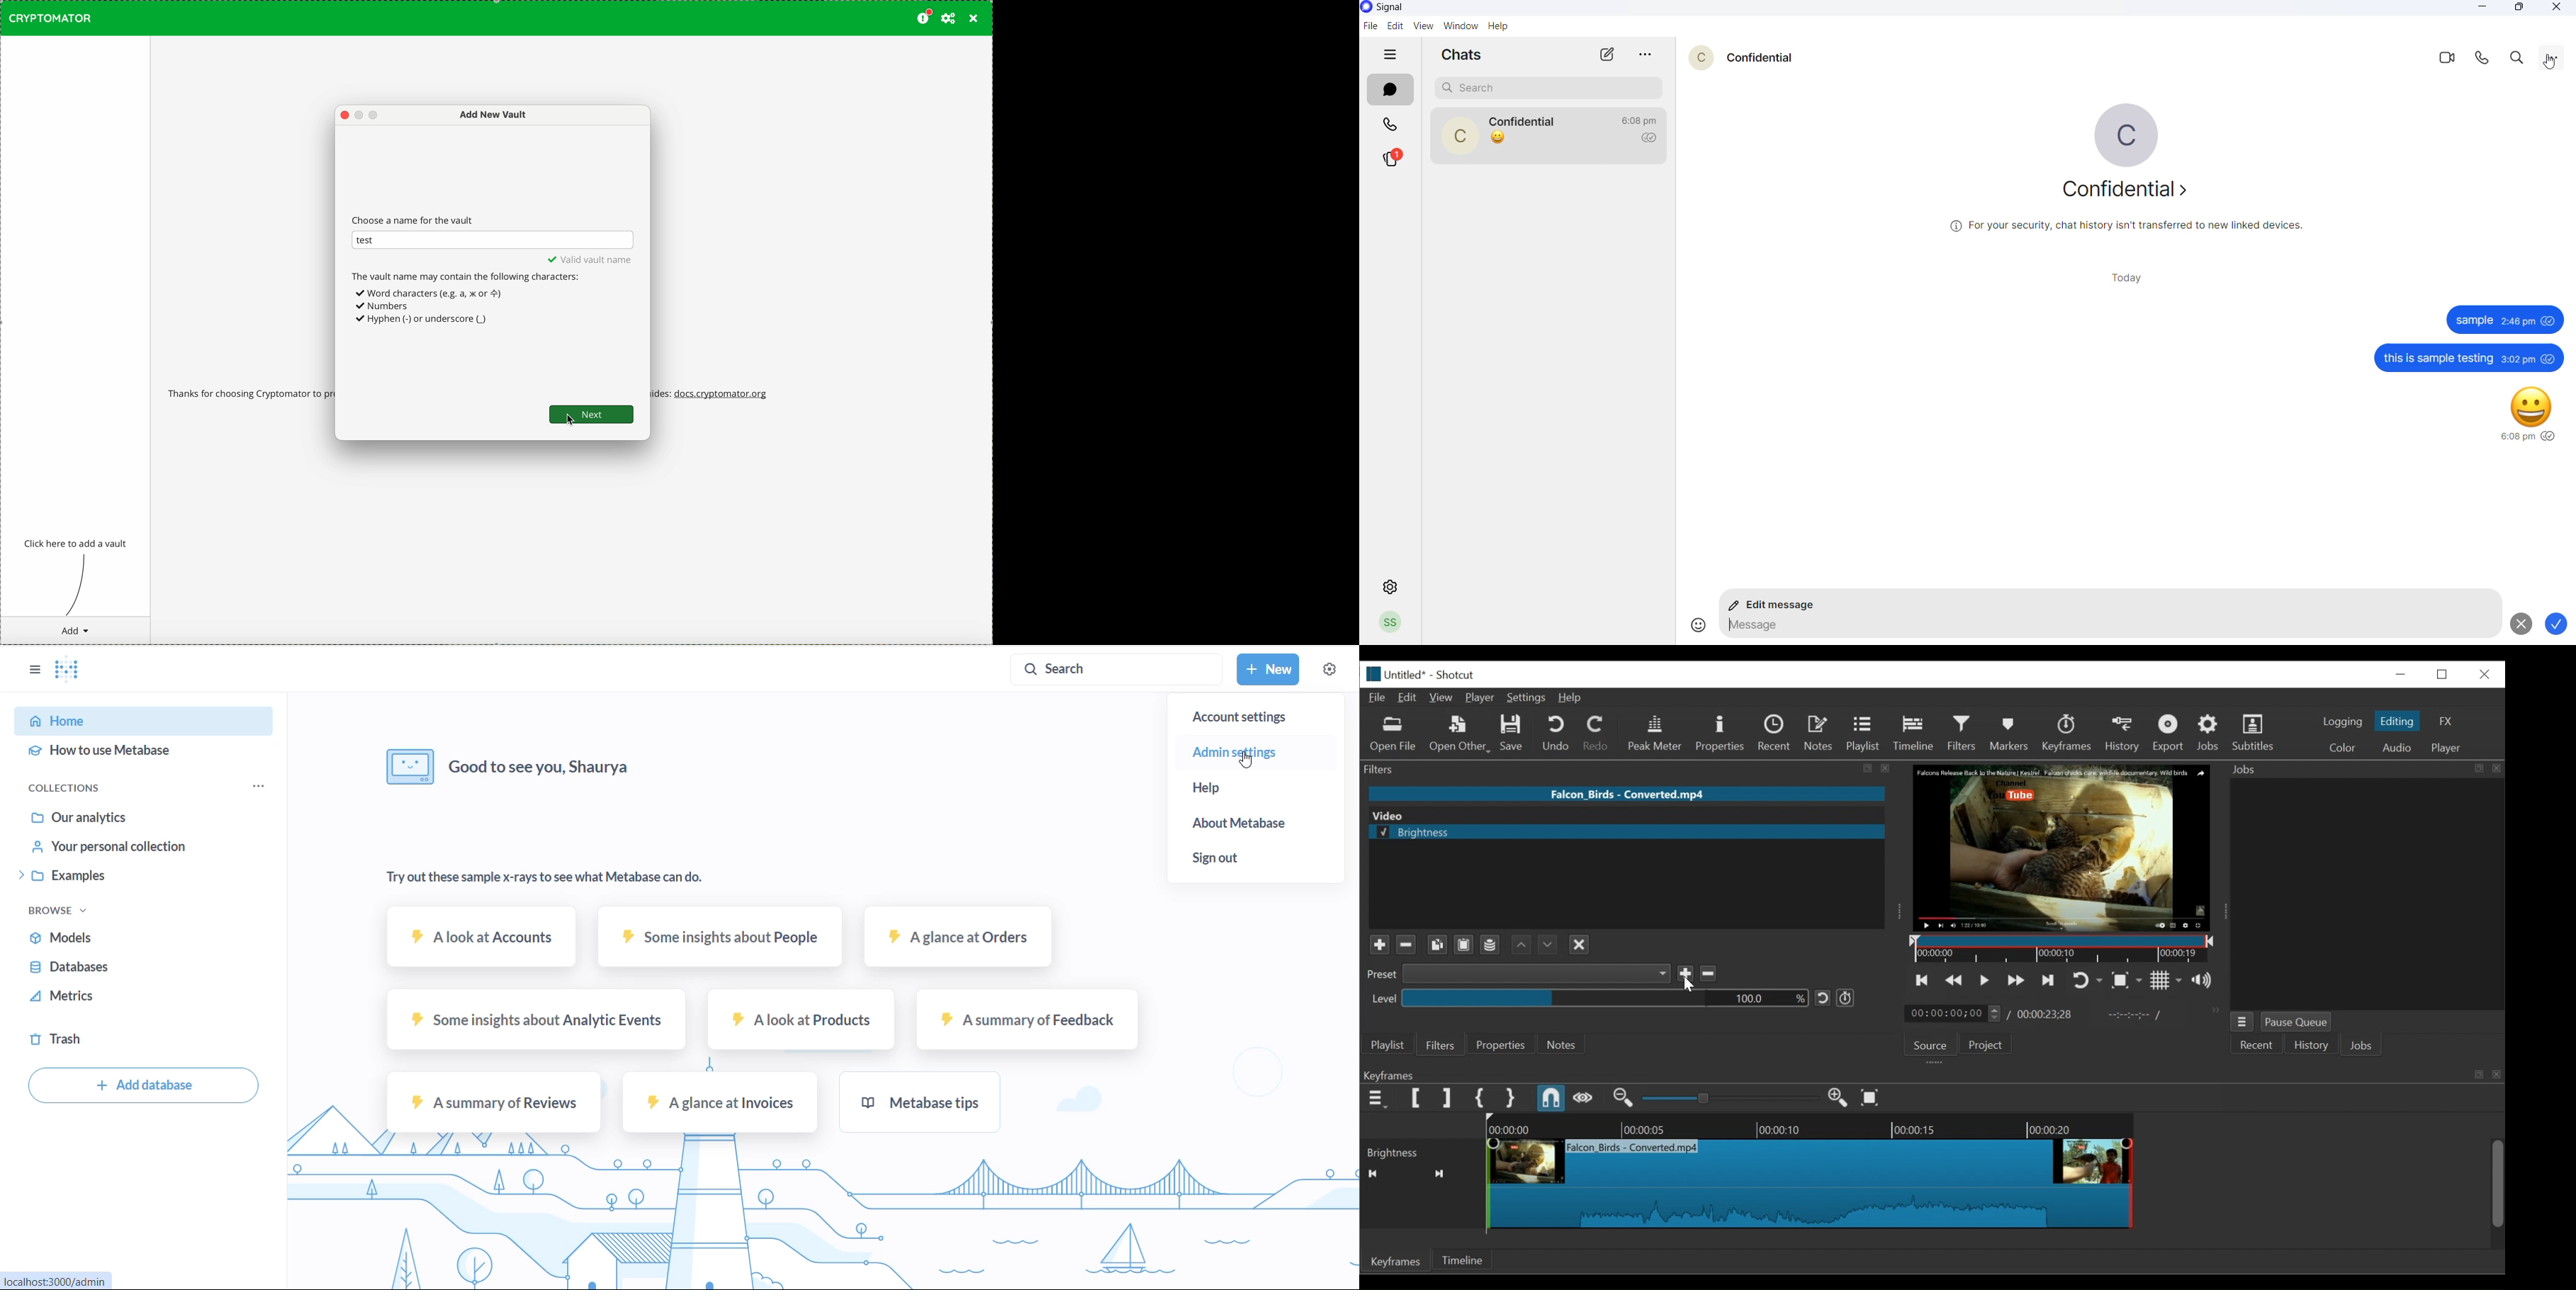 The height and width of the screenshot is (1316, 2576). I want to click on Filters, so click(1442, 1044).